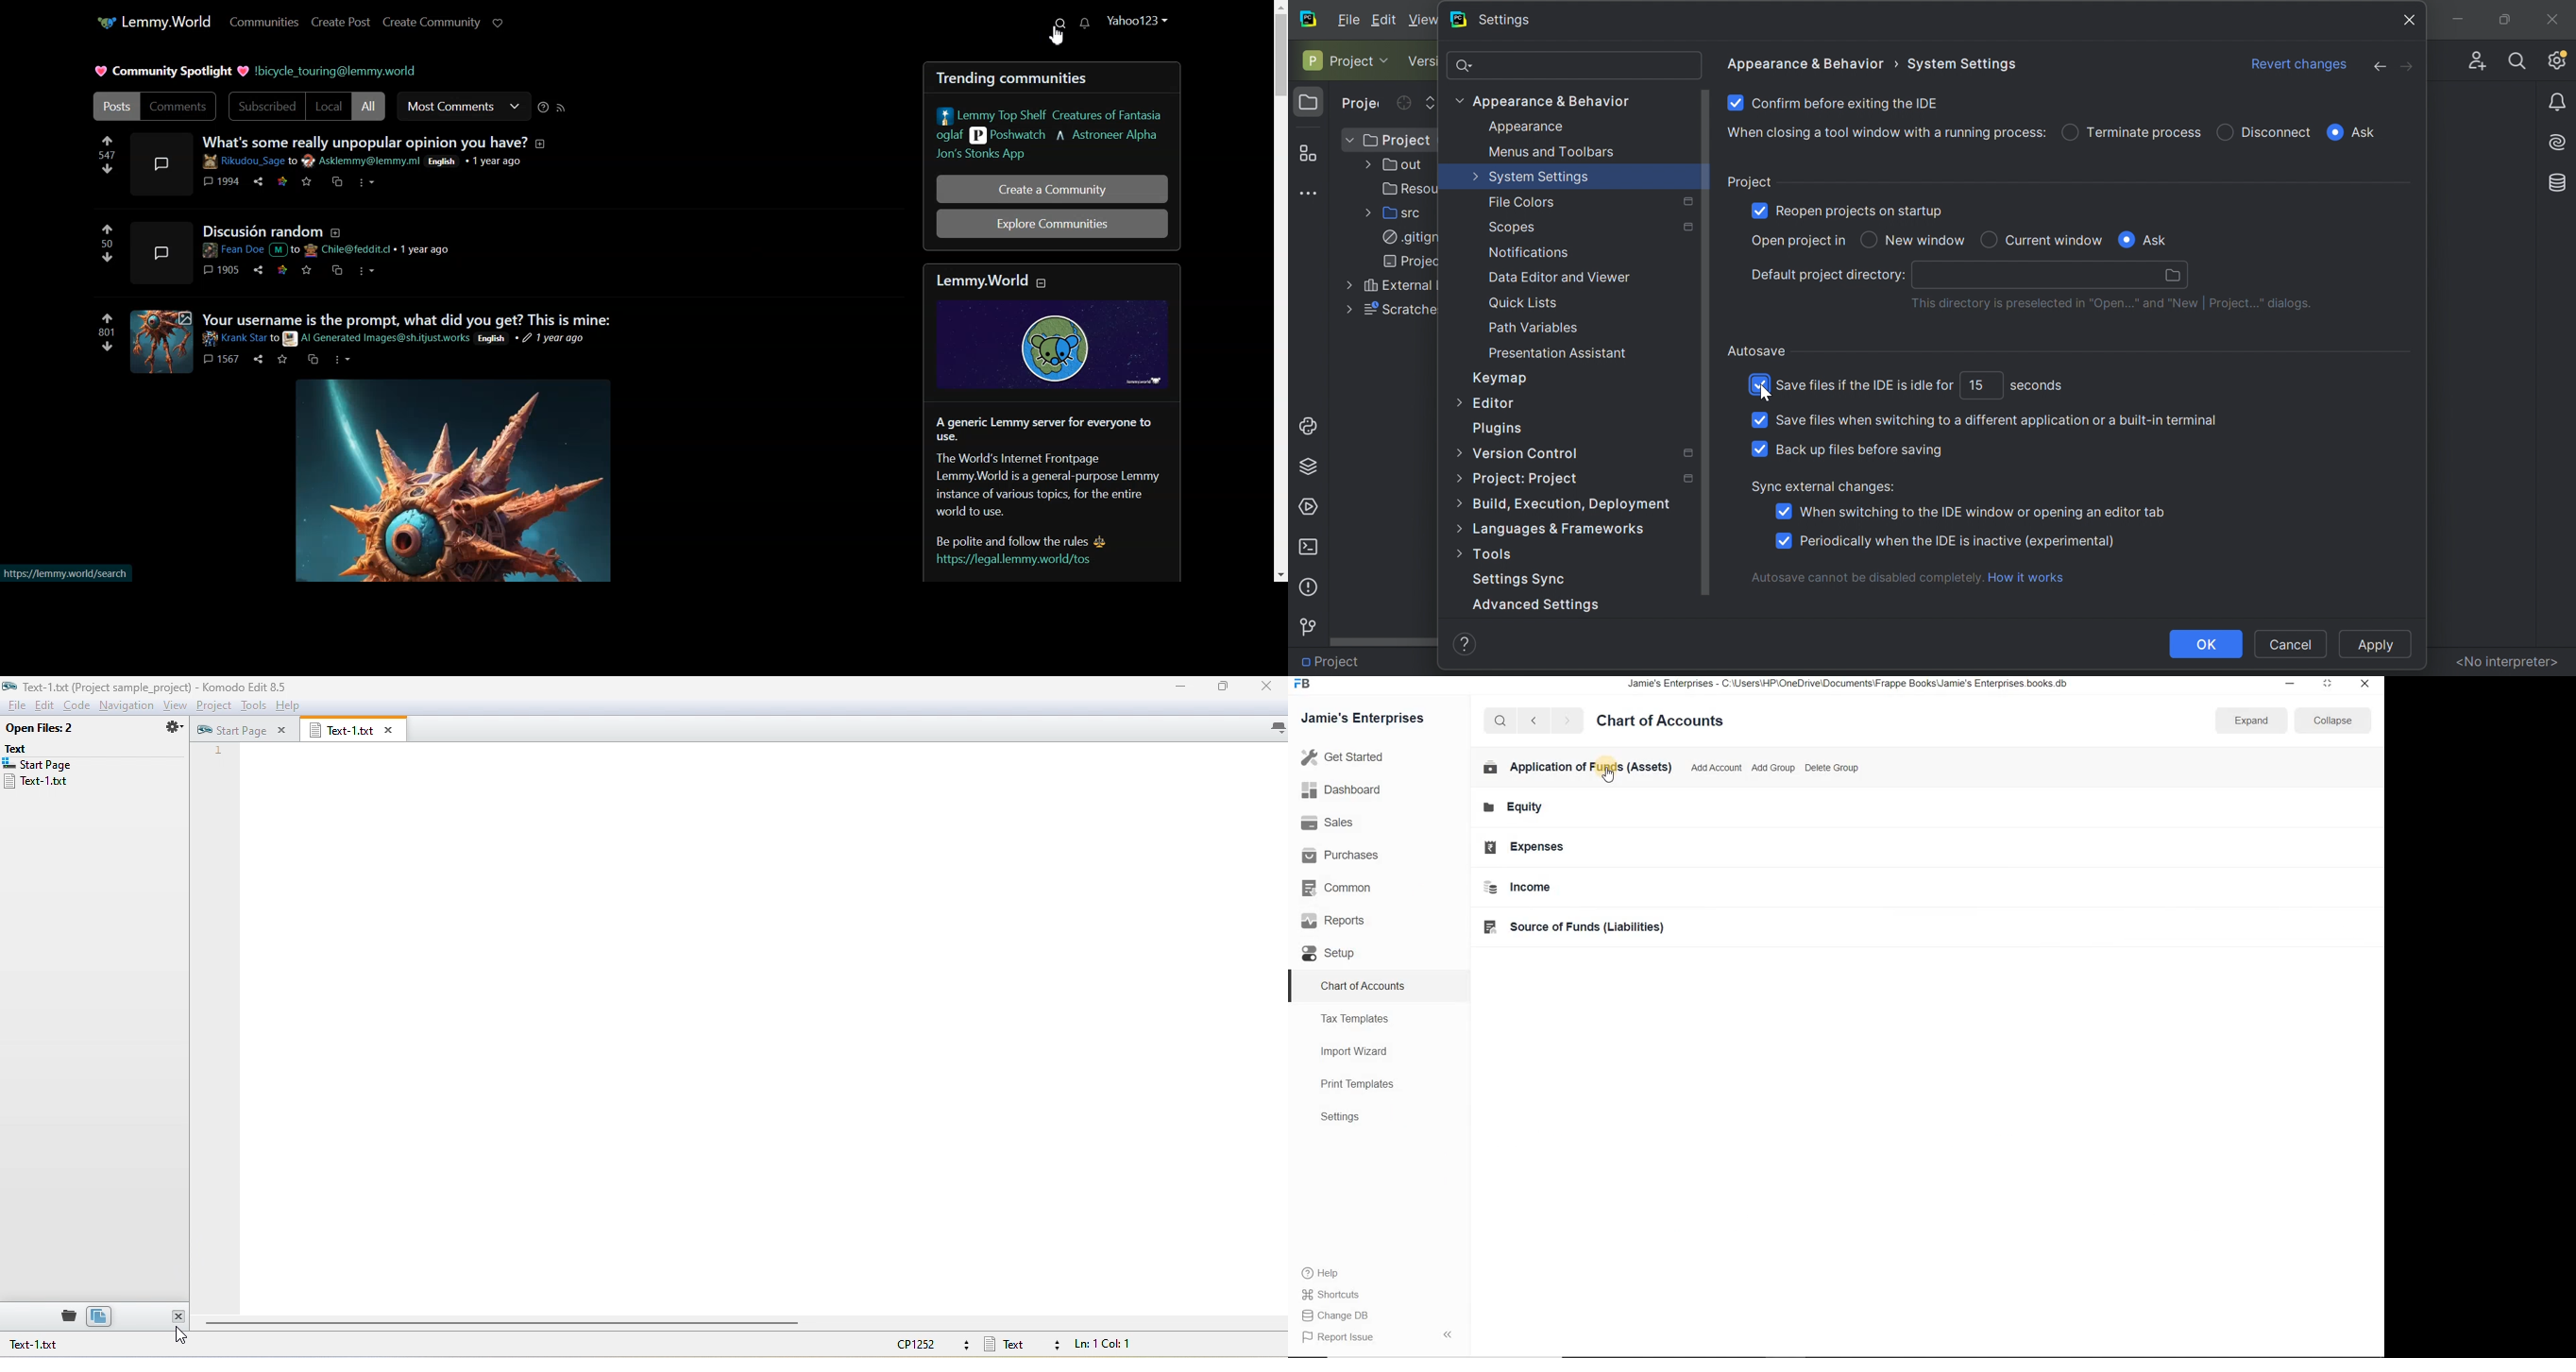 The image size is (2576, 1372). I want to click on Autosave, so click(1757, 351).